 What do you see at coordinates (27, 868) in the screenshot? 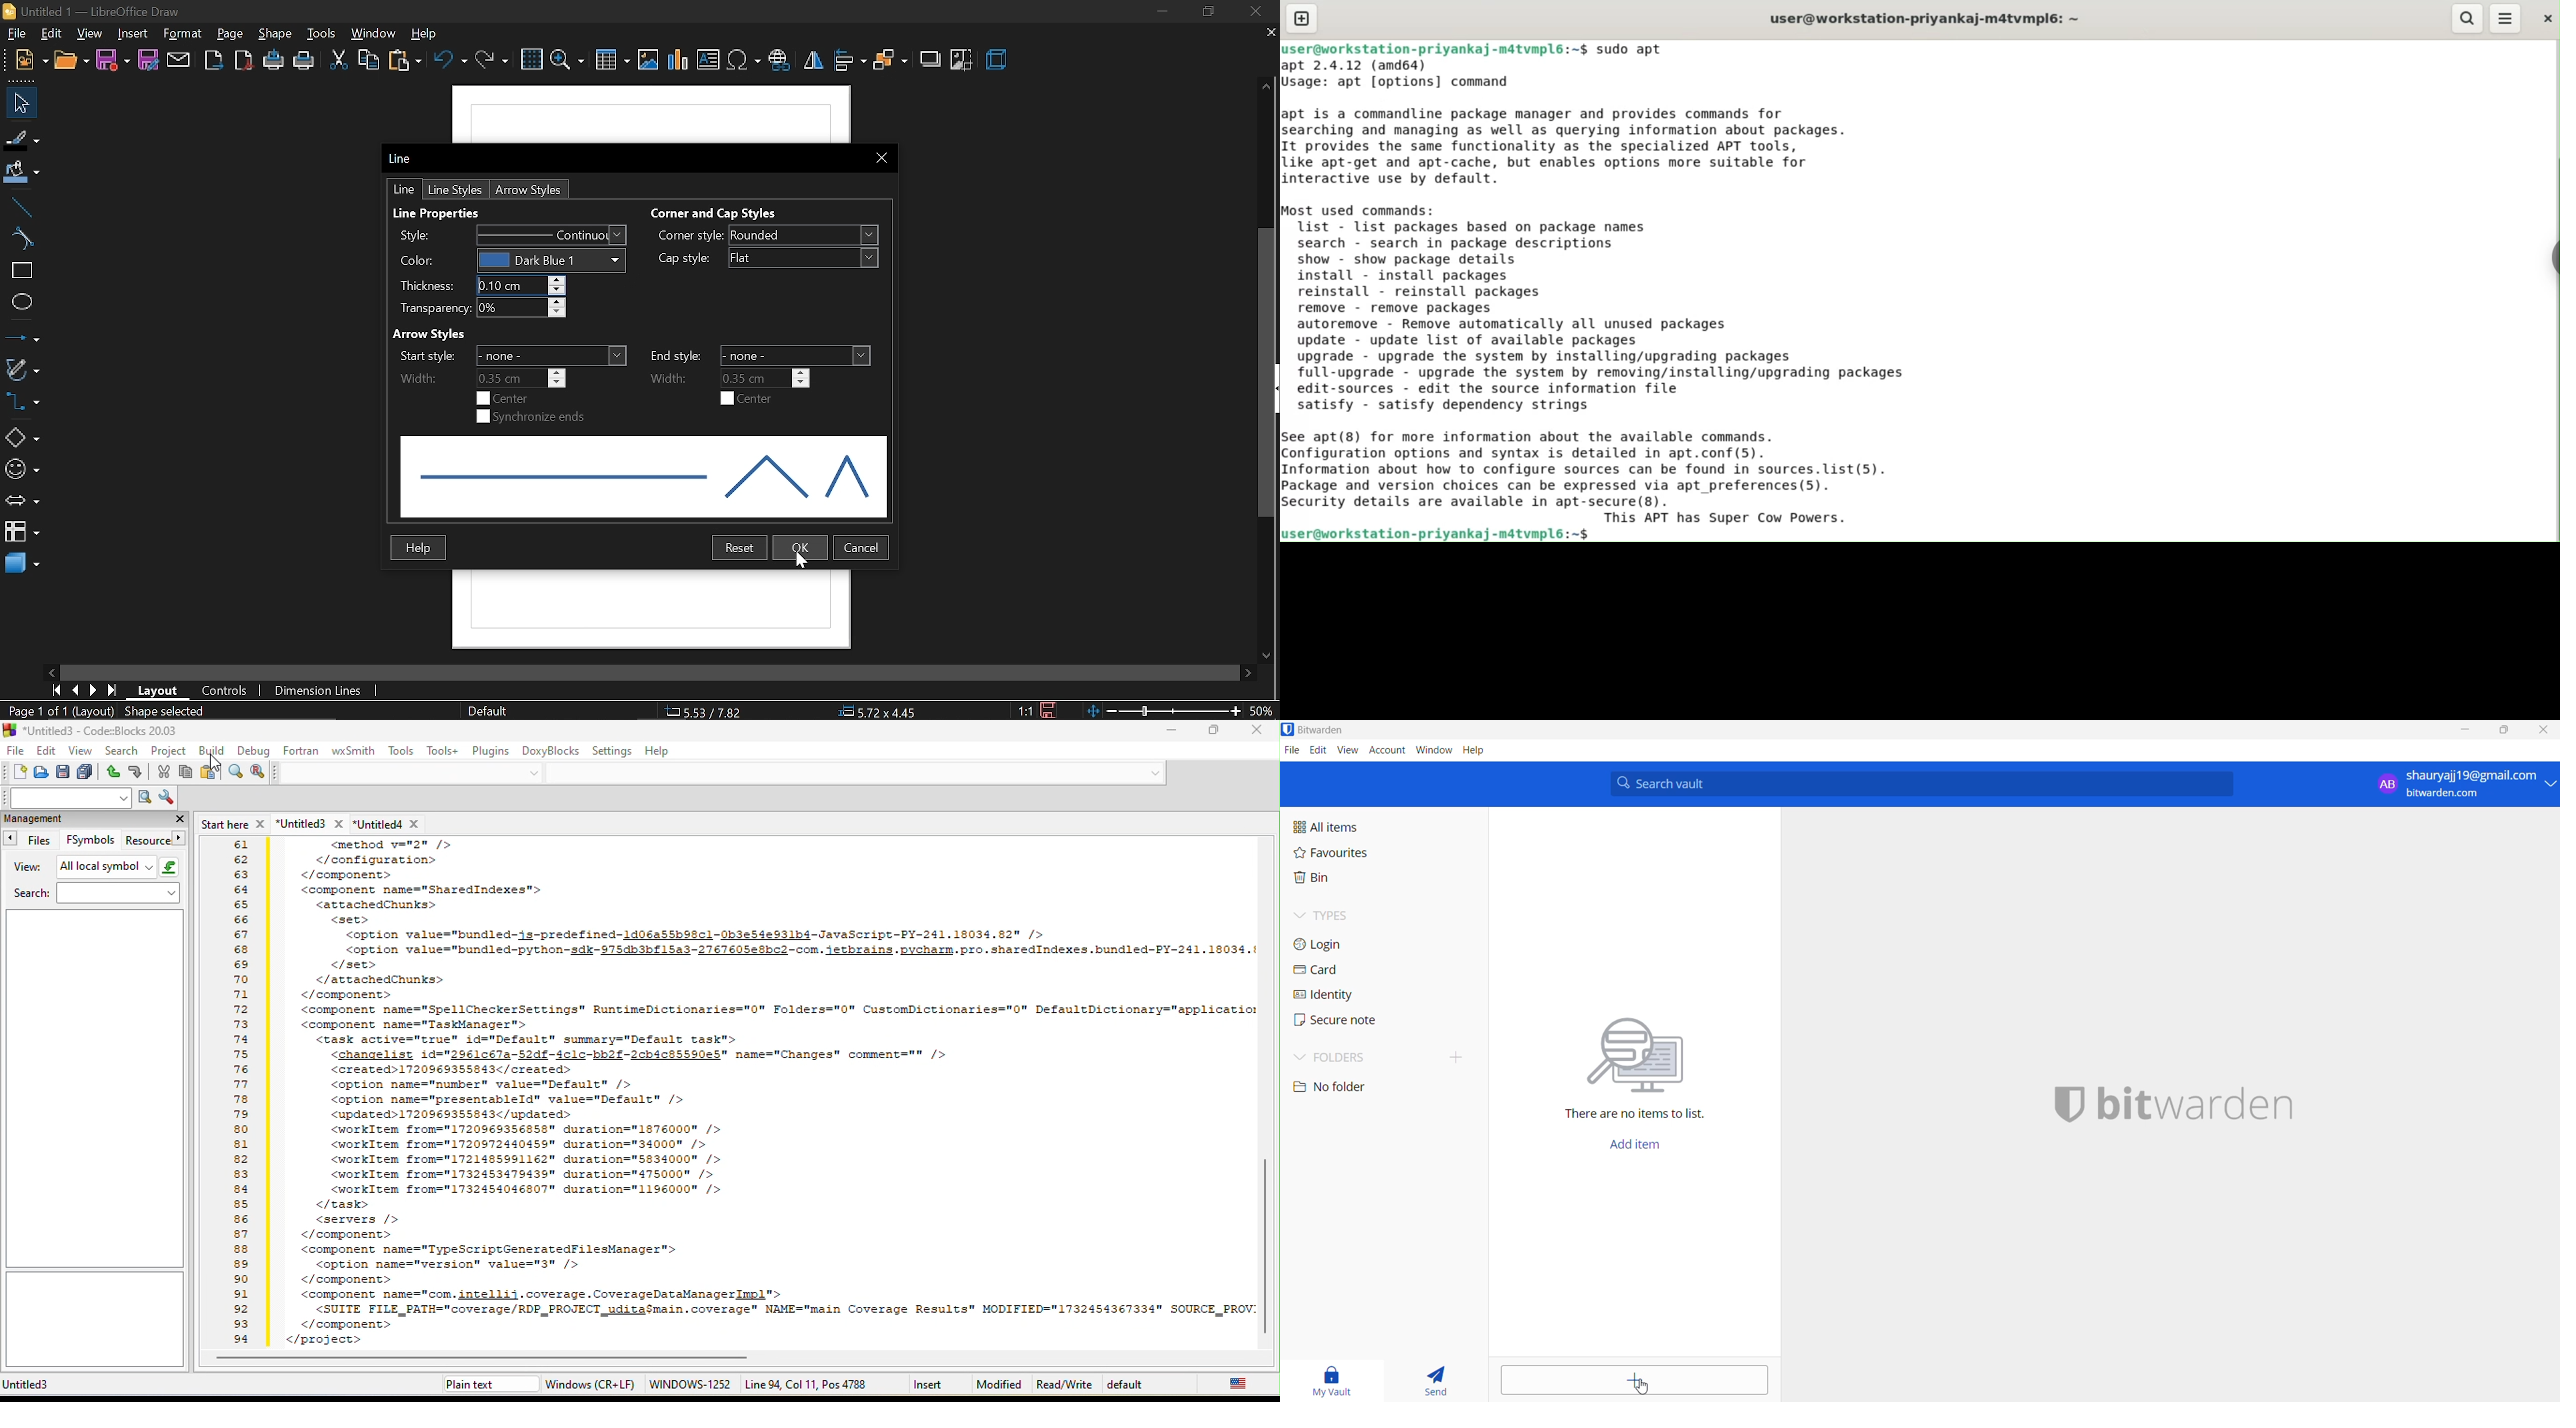
I see `view` at bounding box center [27, 868].